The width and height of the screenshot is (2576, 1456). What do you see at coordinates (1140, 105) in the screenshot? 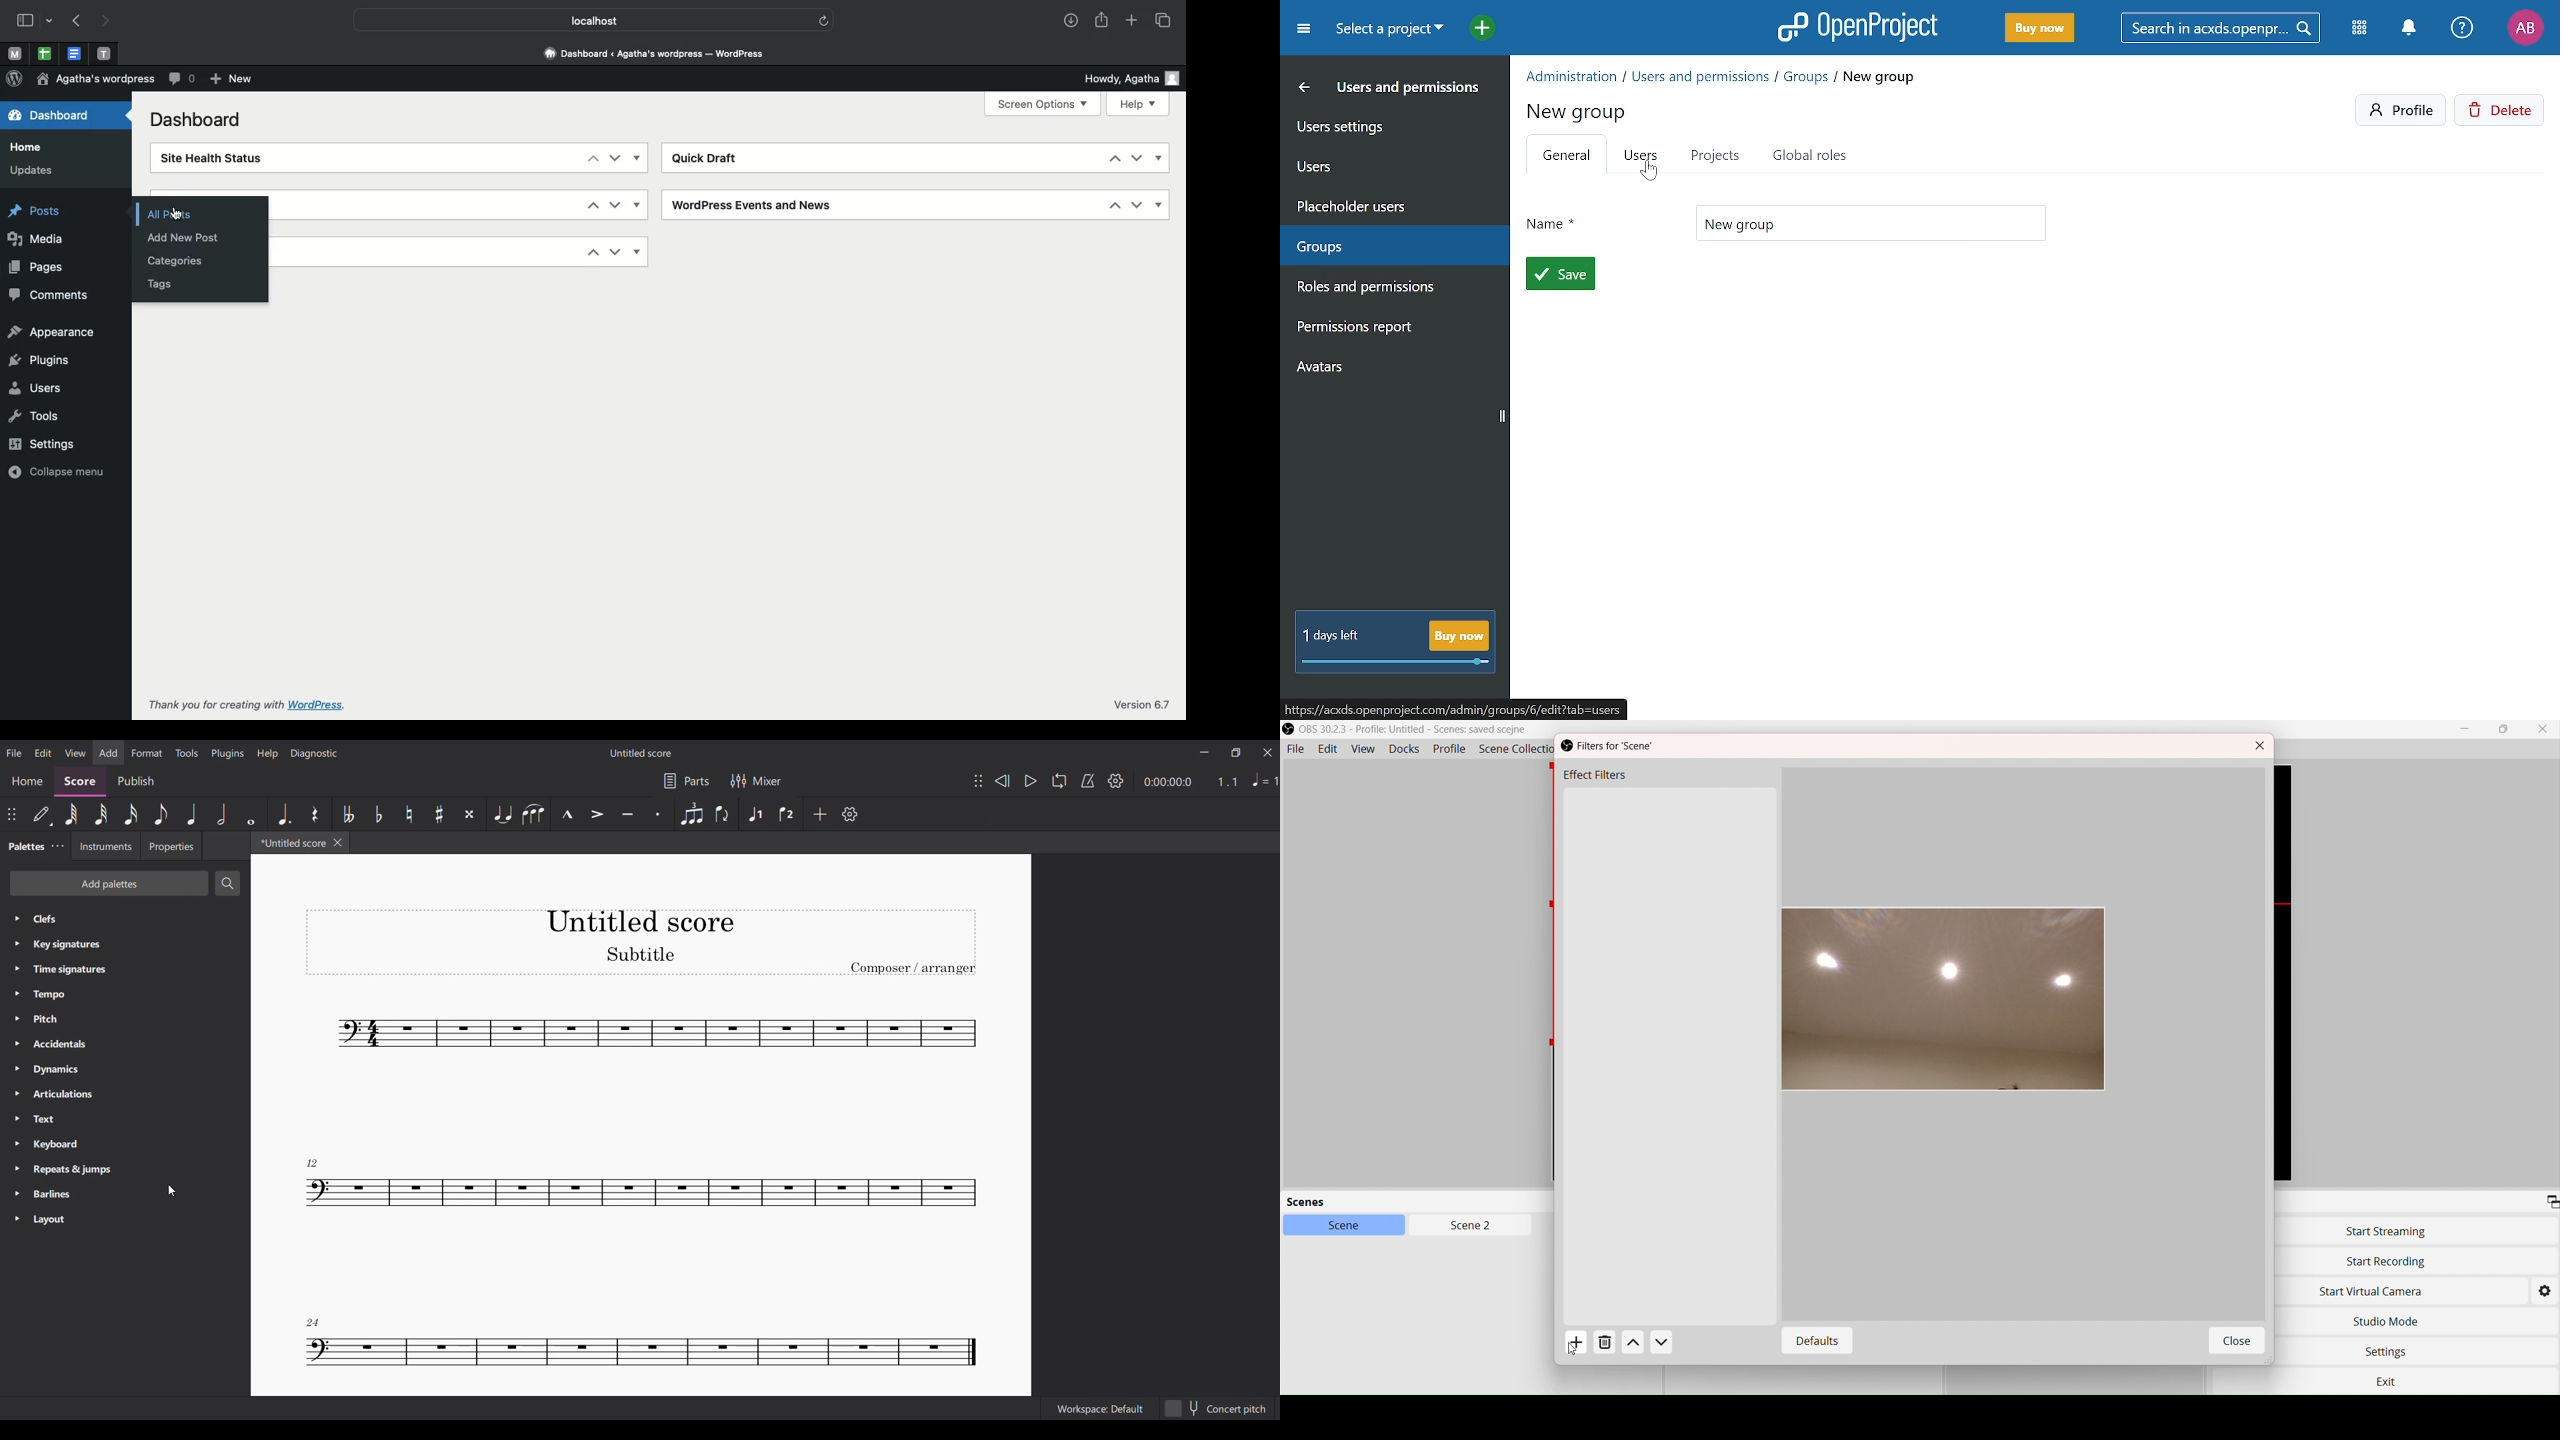
I see `Help` at bounding box center [1140, 105].